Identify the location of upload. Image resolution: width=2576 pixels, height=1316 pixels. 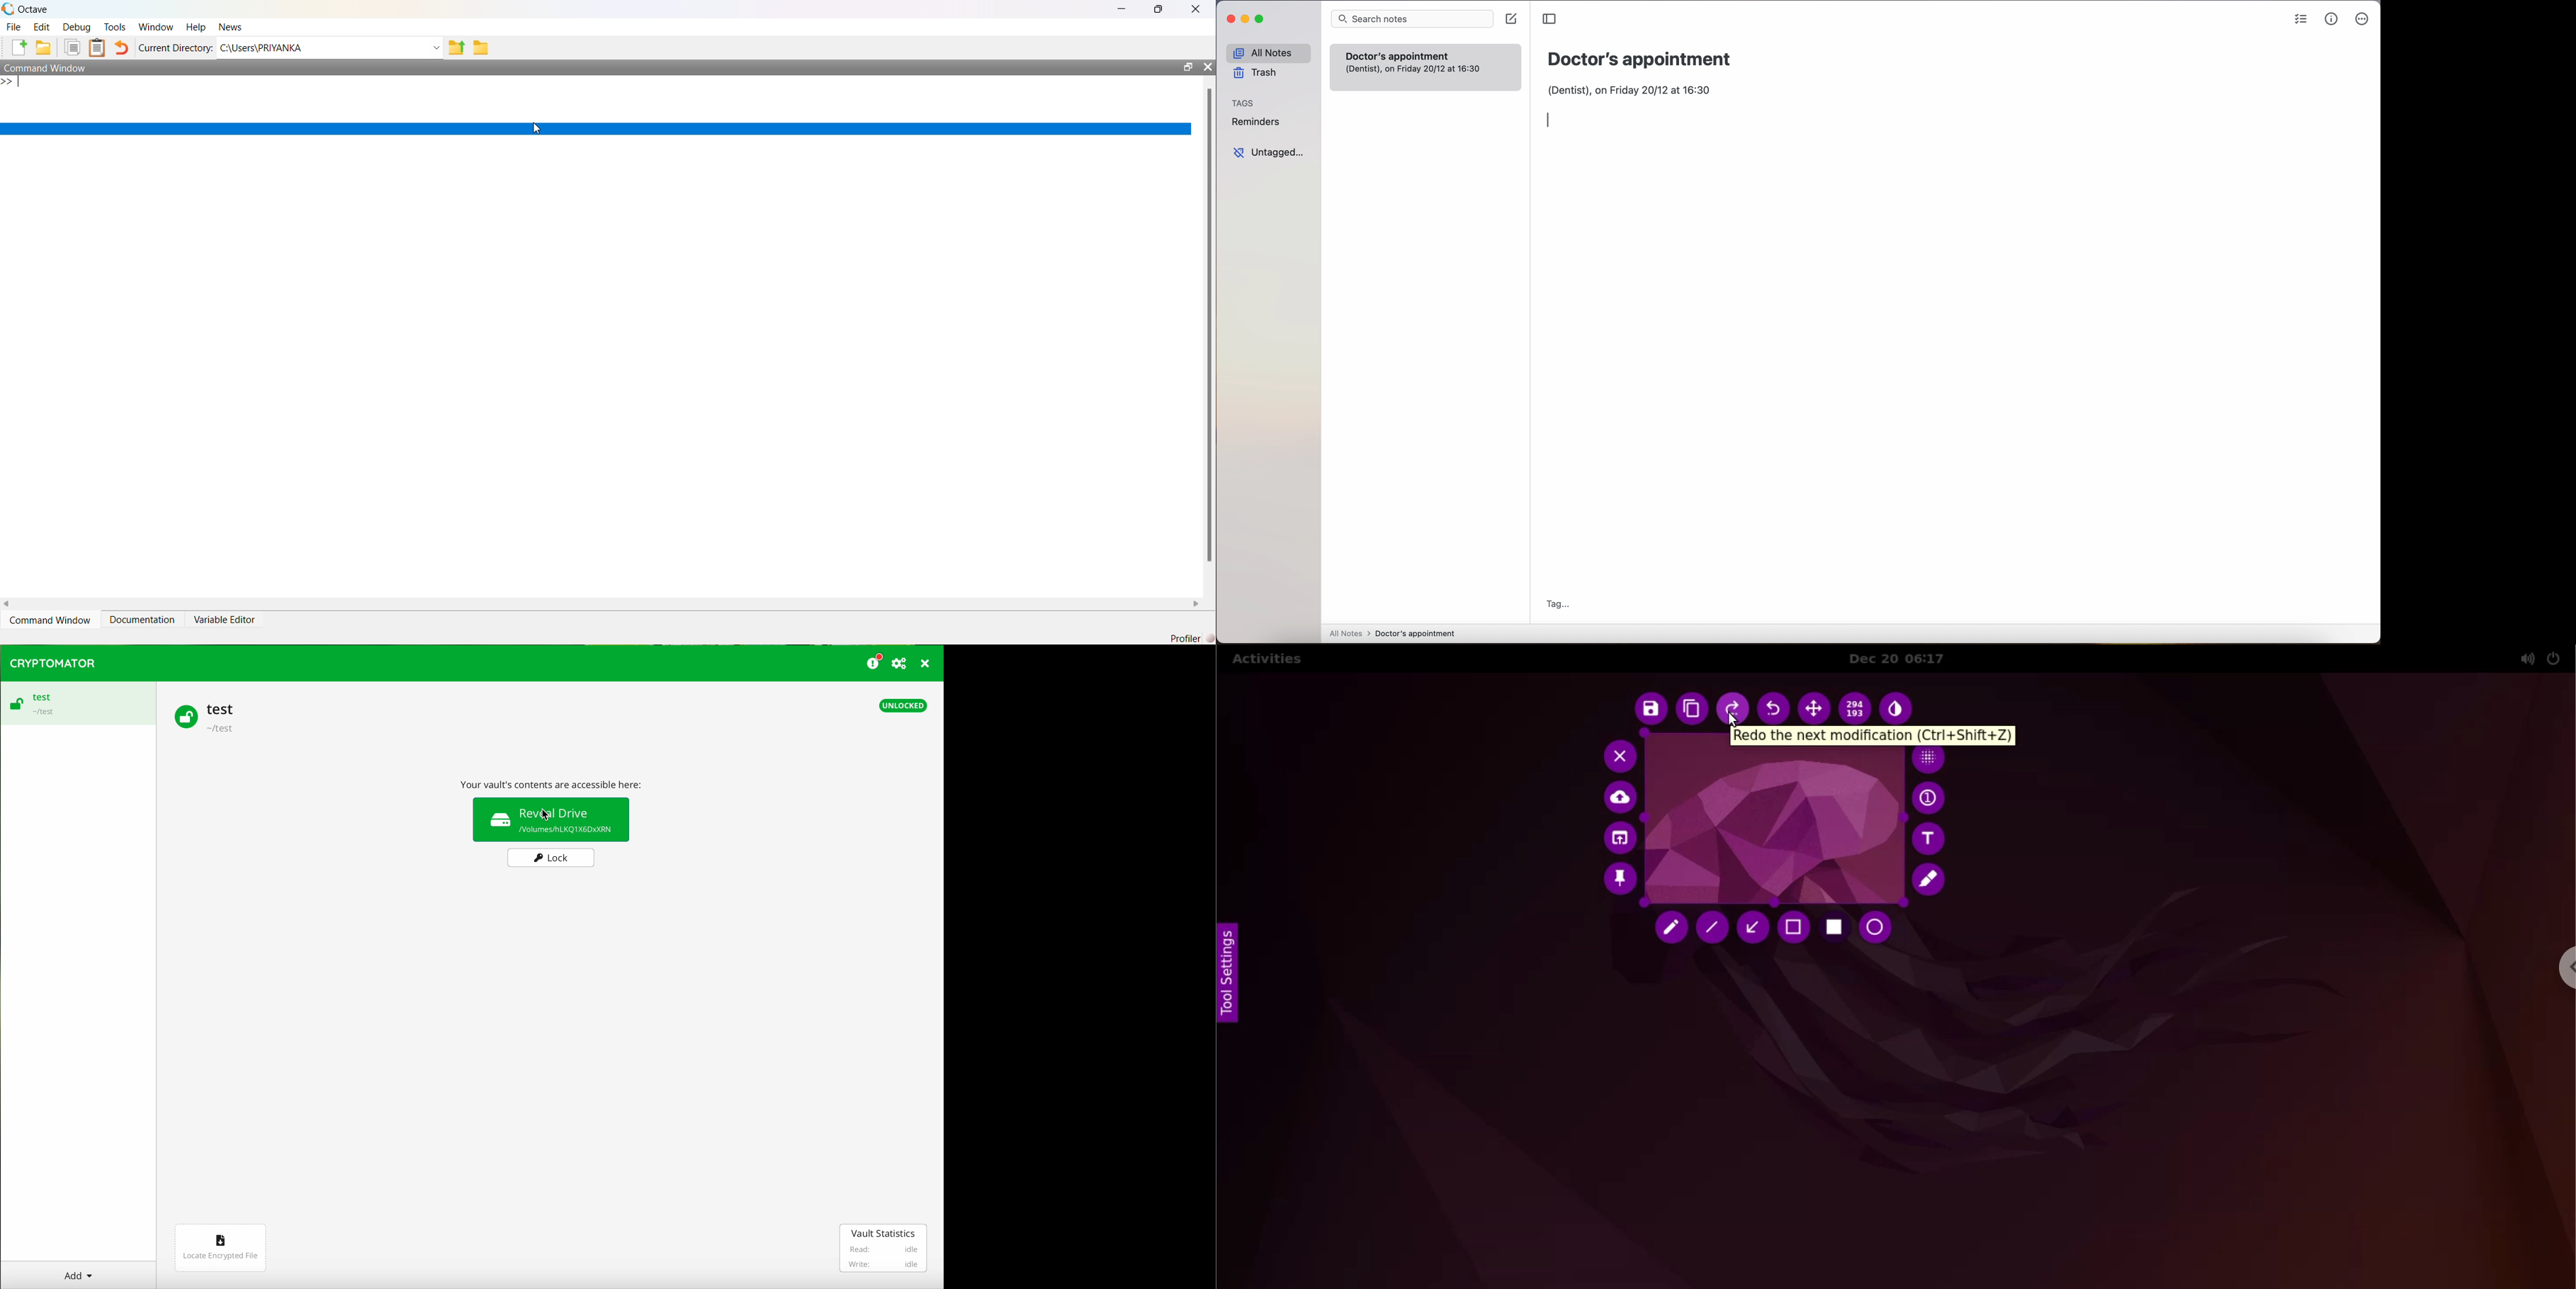
(1622, 798).